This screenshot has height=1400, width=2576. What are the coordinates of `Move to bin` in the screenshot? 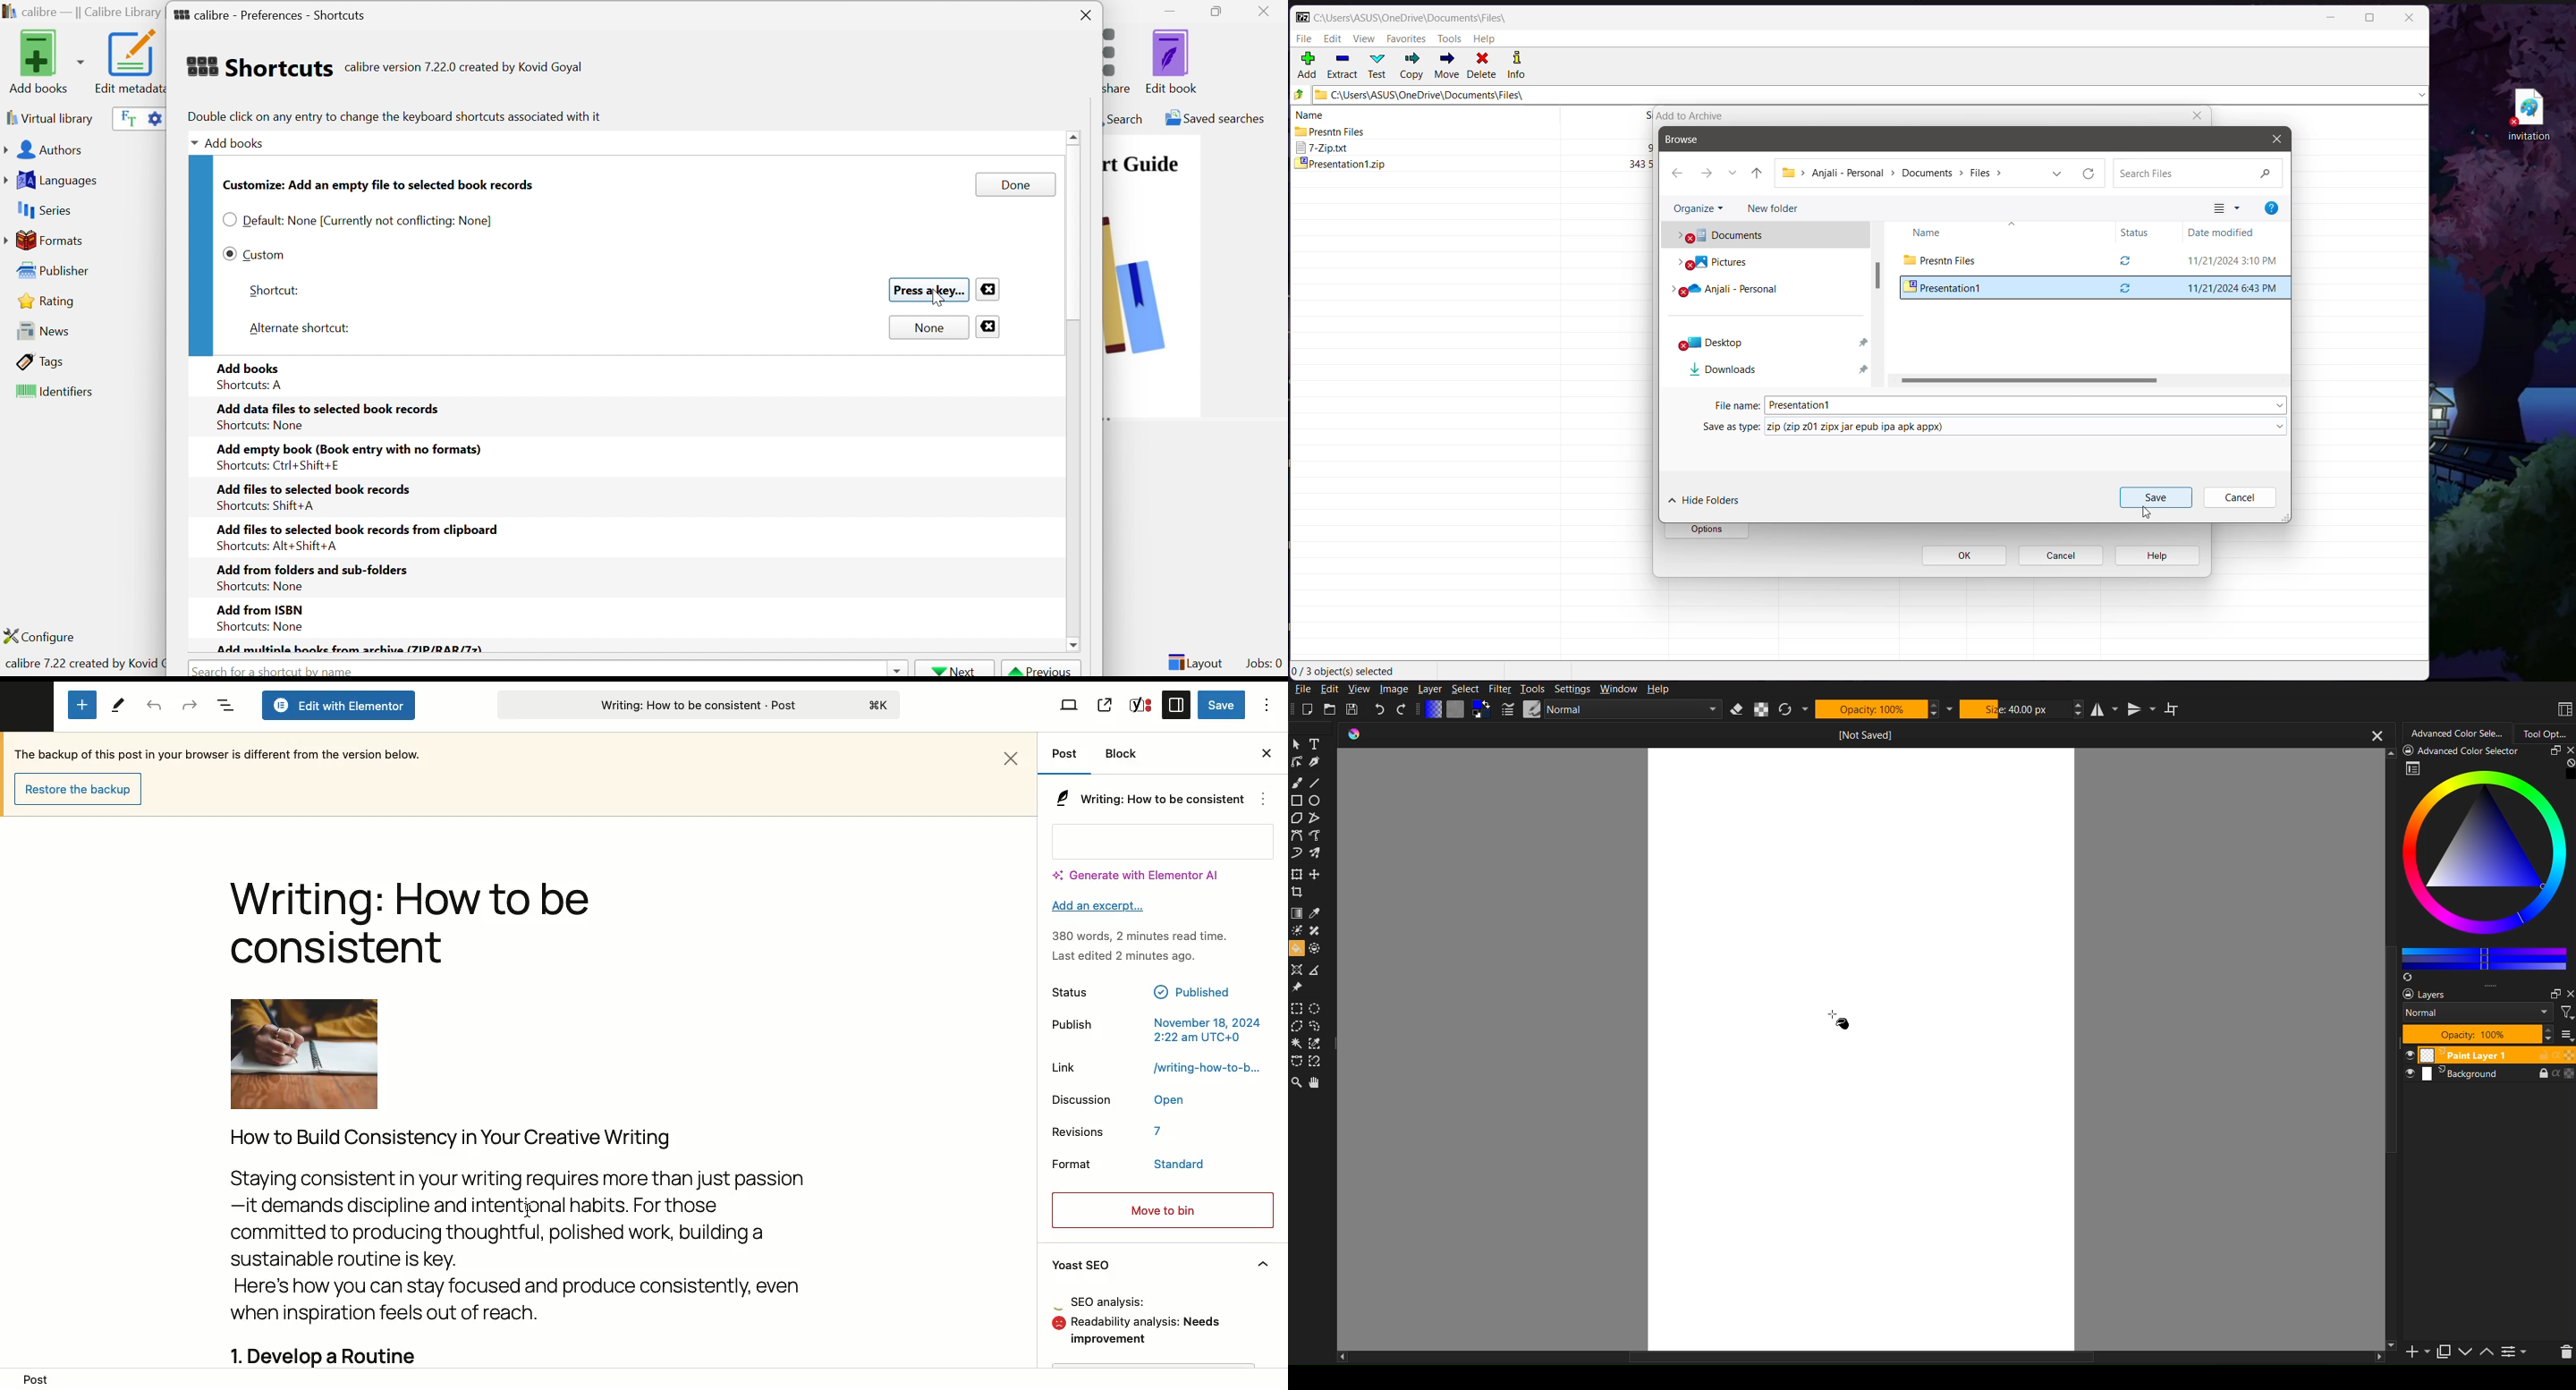 It's located at (1162, 1210).